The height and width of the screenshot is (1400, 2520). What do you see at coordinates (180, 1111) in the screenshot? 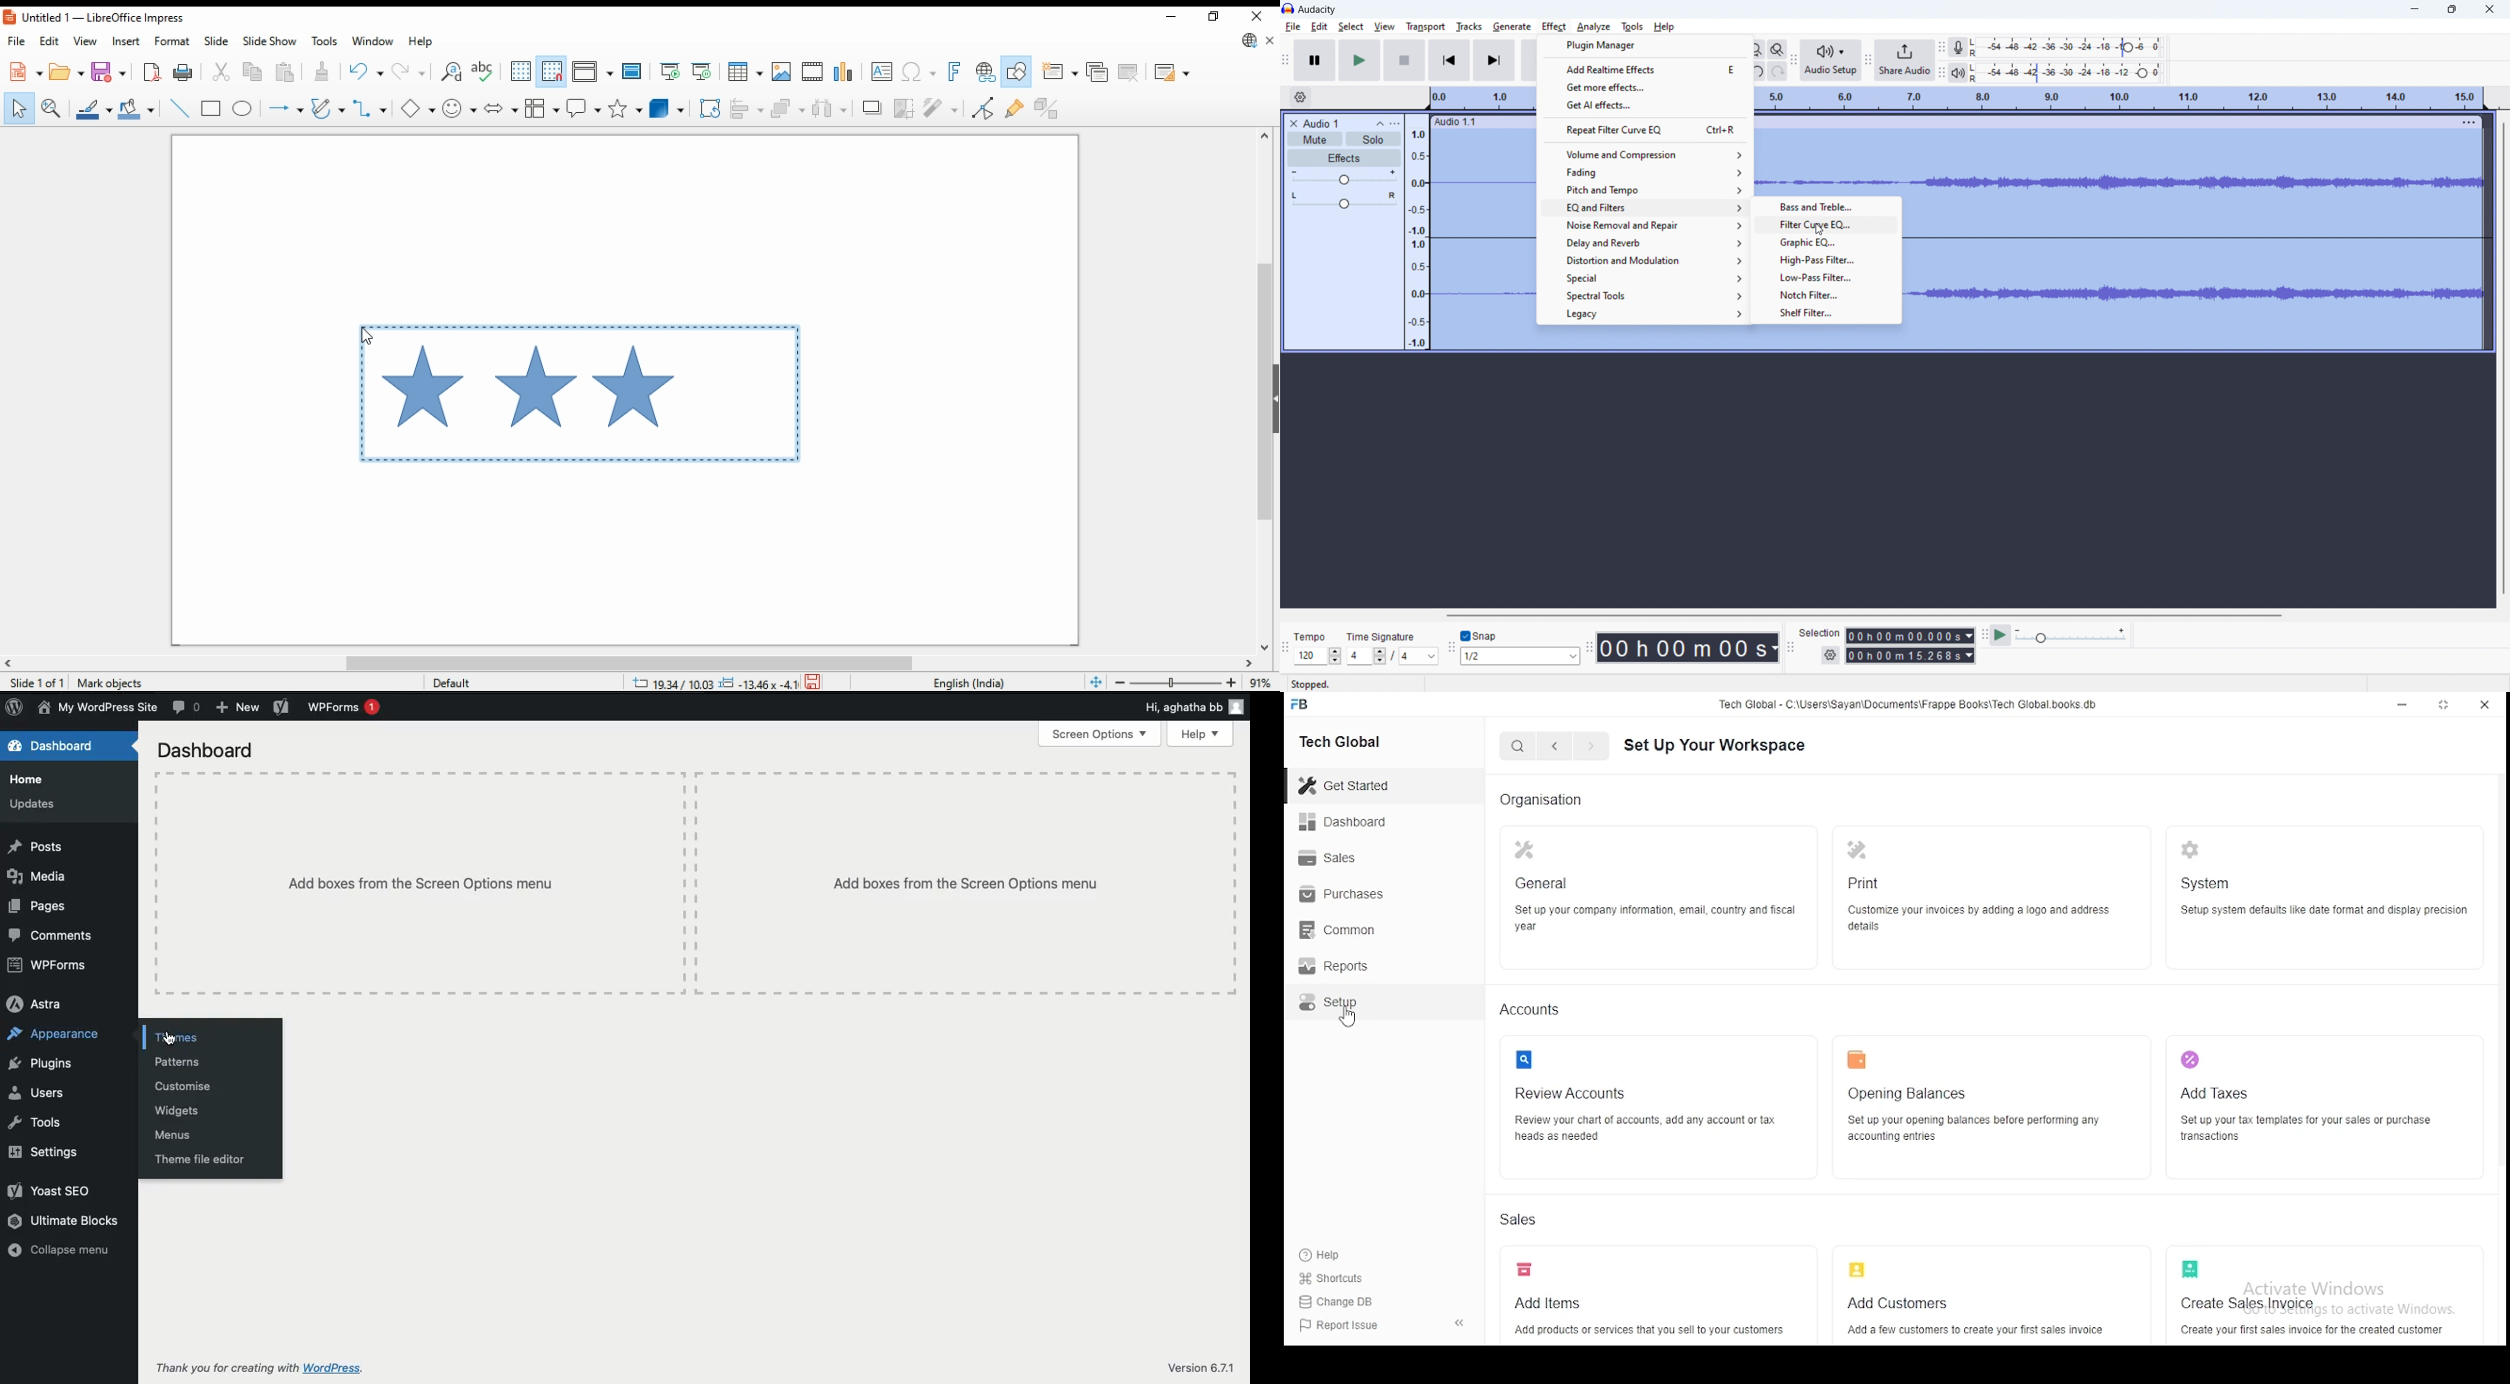
I see `Widgets` at bounding box center [180, 1111].